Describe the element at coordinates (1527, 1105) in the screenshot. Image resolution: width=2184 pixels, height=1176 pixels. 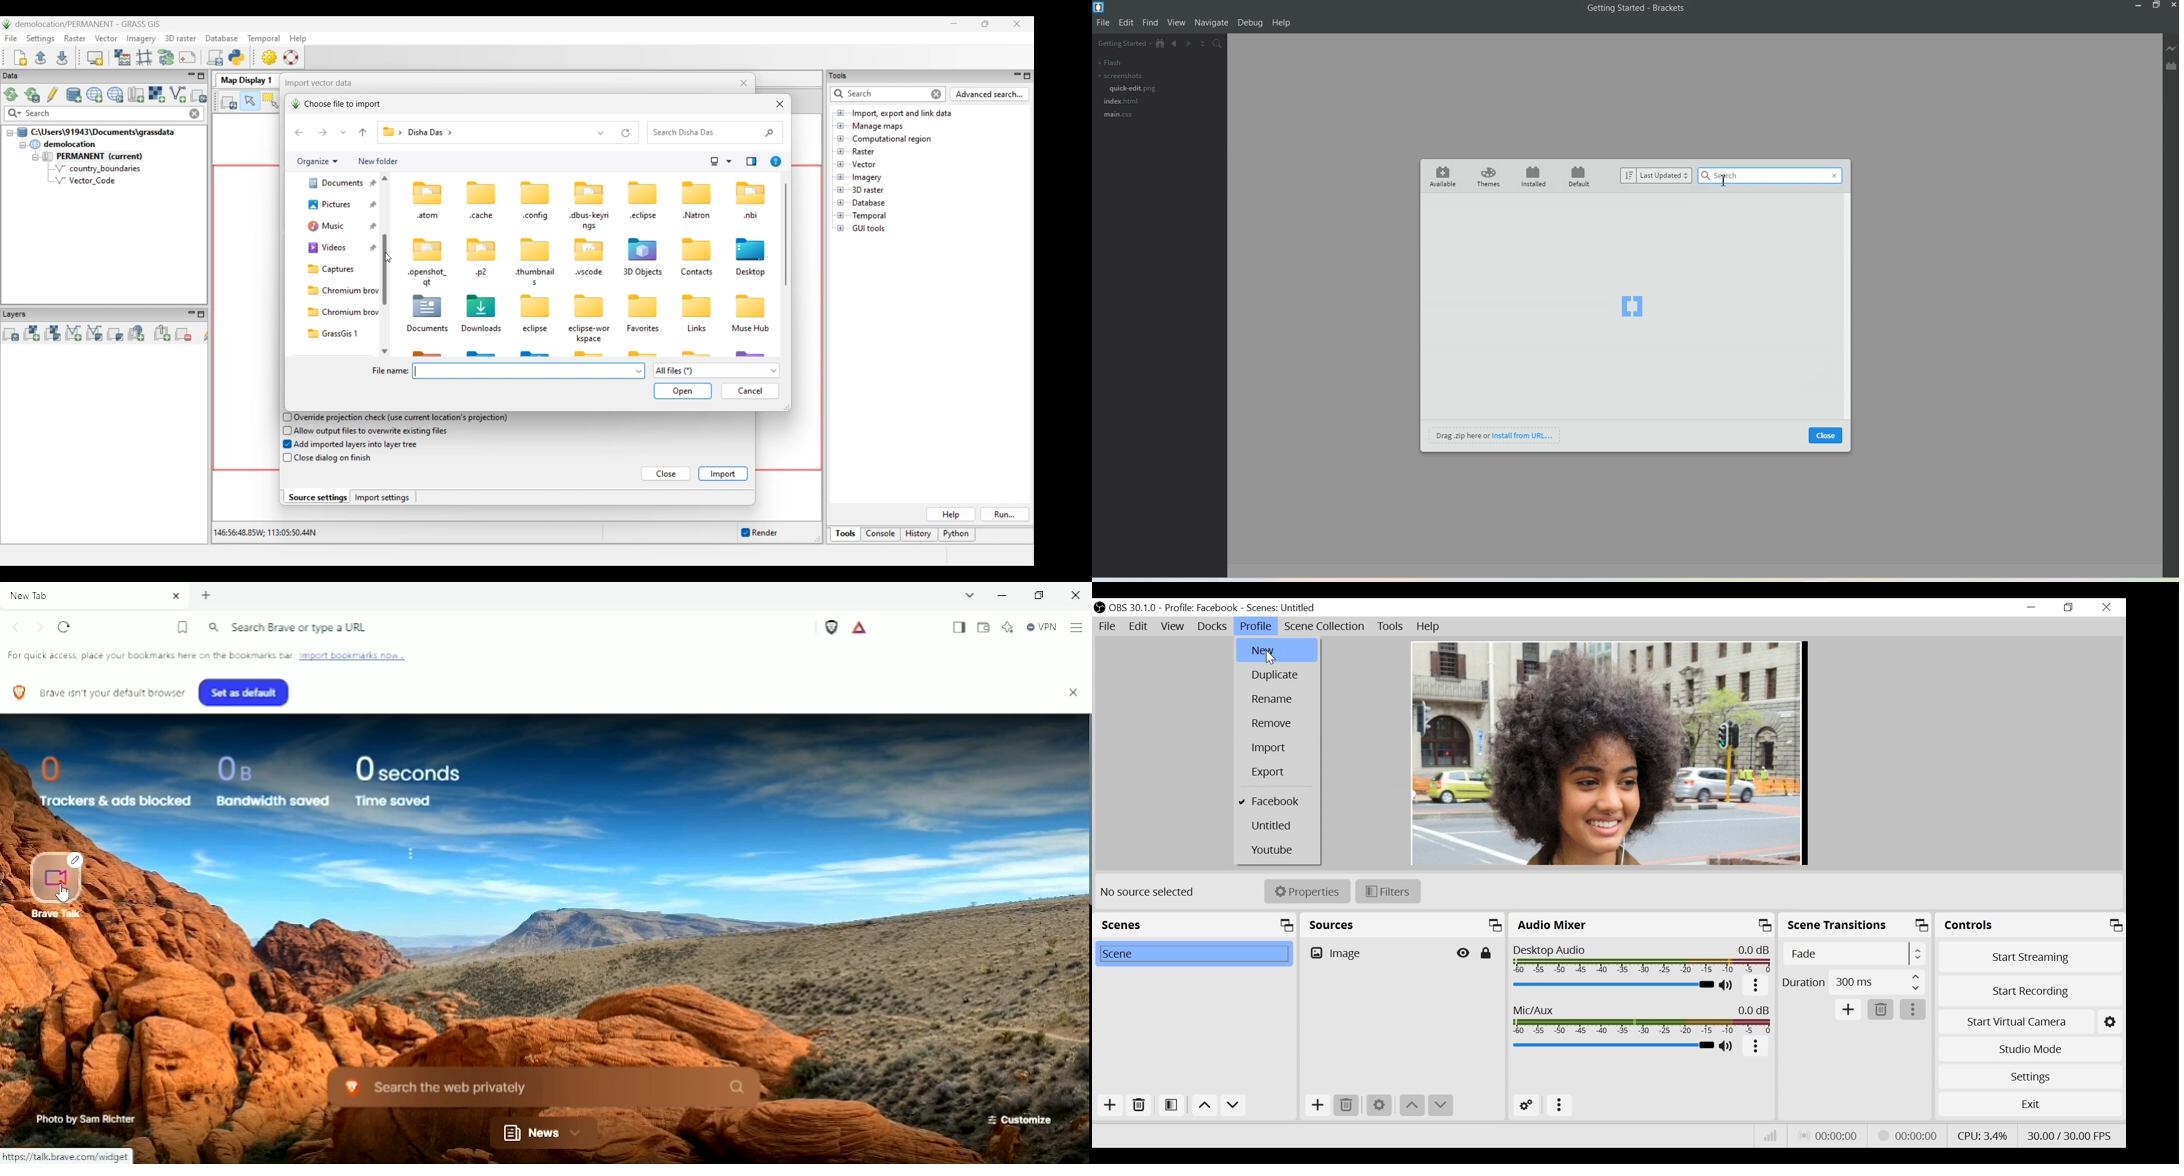
I see `Advanced Audio Settings` at that location.